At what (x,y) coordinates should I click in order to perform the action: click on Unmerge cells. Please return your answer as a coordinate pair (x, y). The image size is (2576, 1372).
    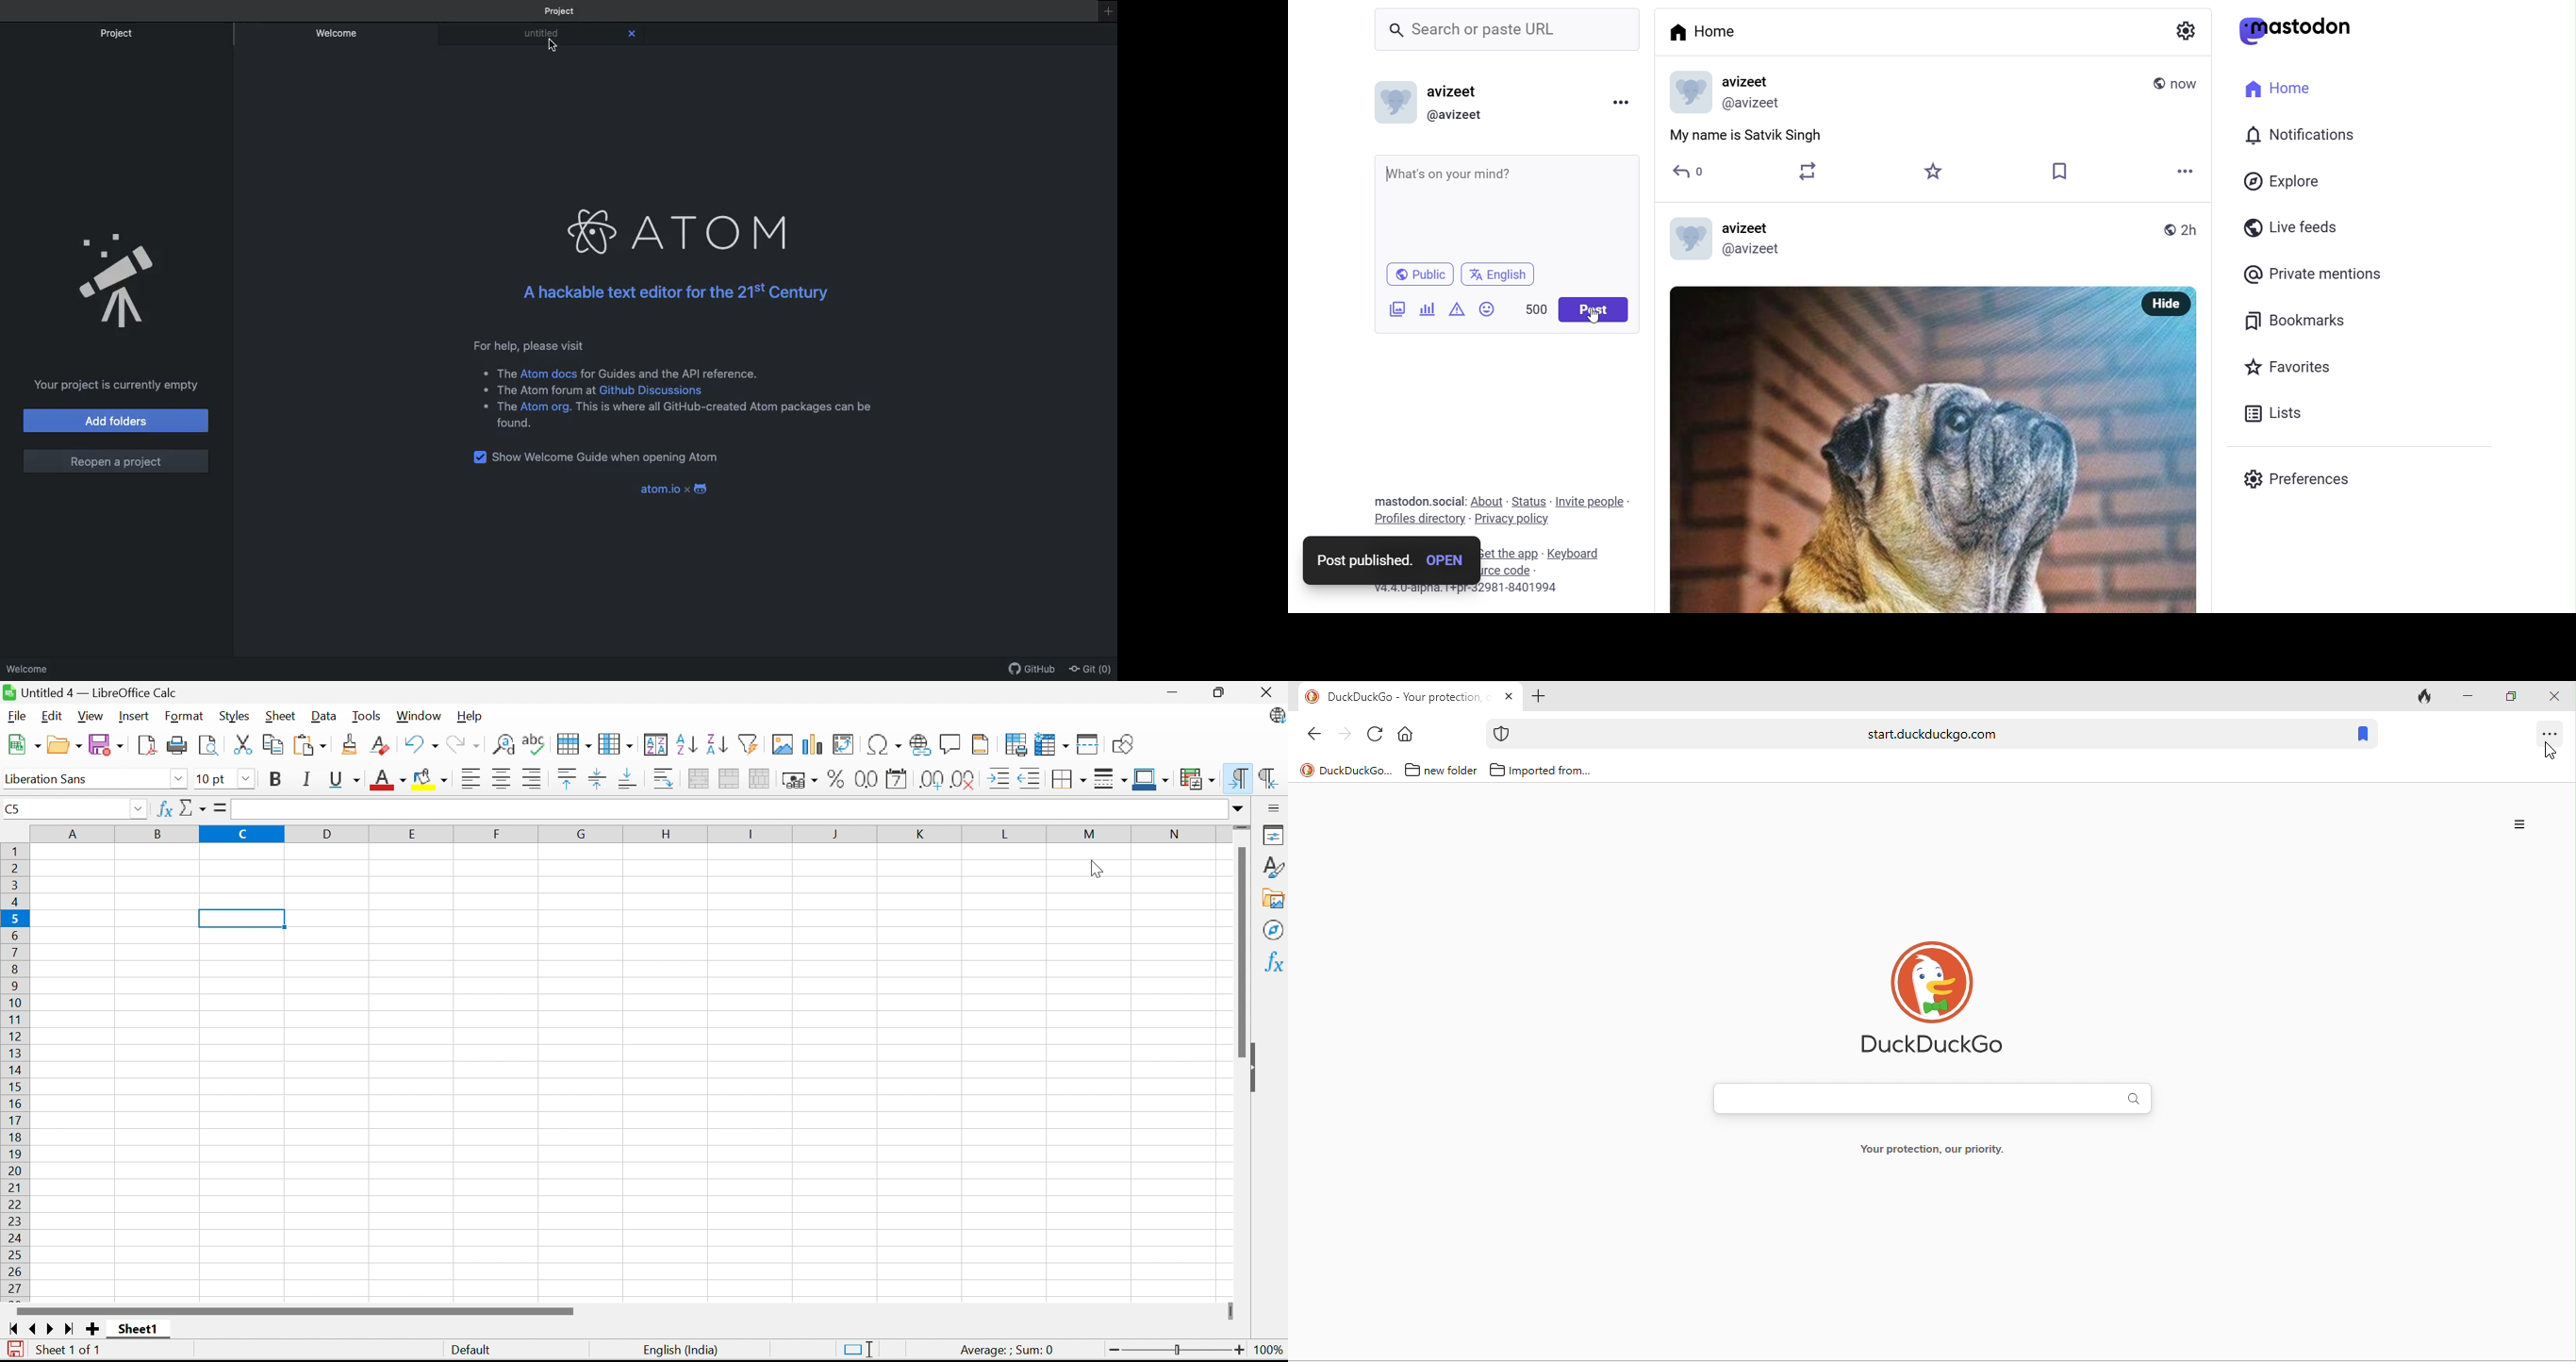
    Looking at the image, I should click on (759, 777).